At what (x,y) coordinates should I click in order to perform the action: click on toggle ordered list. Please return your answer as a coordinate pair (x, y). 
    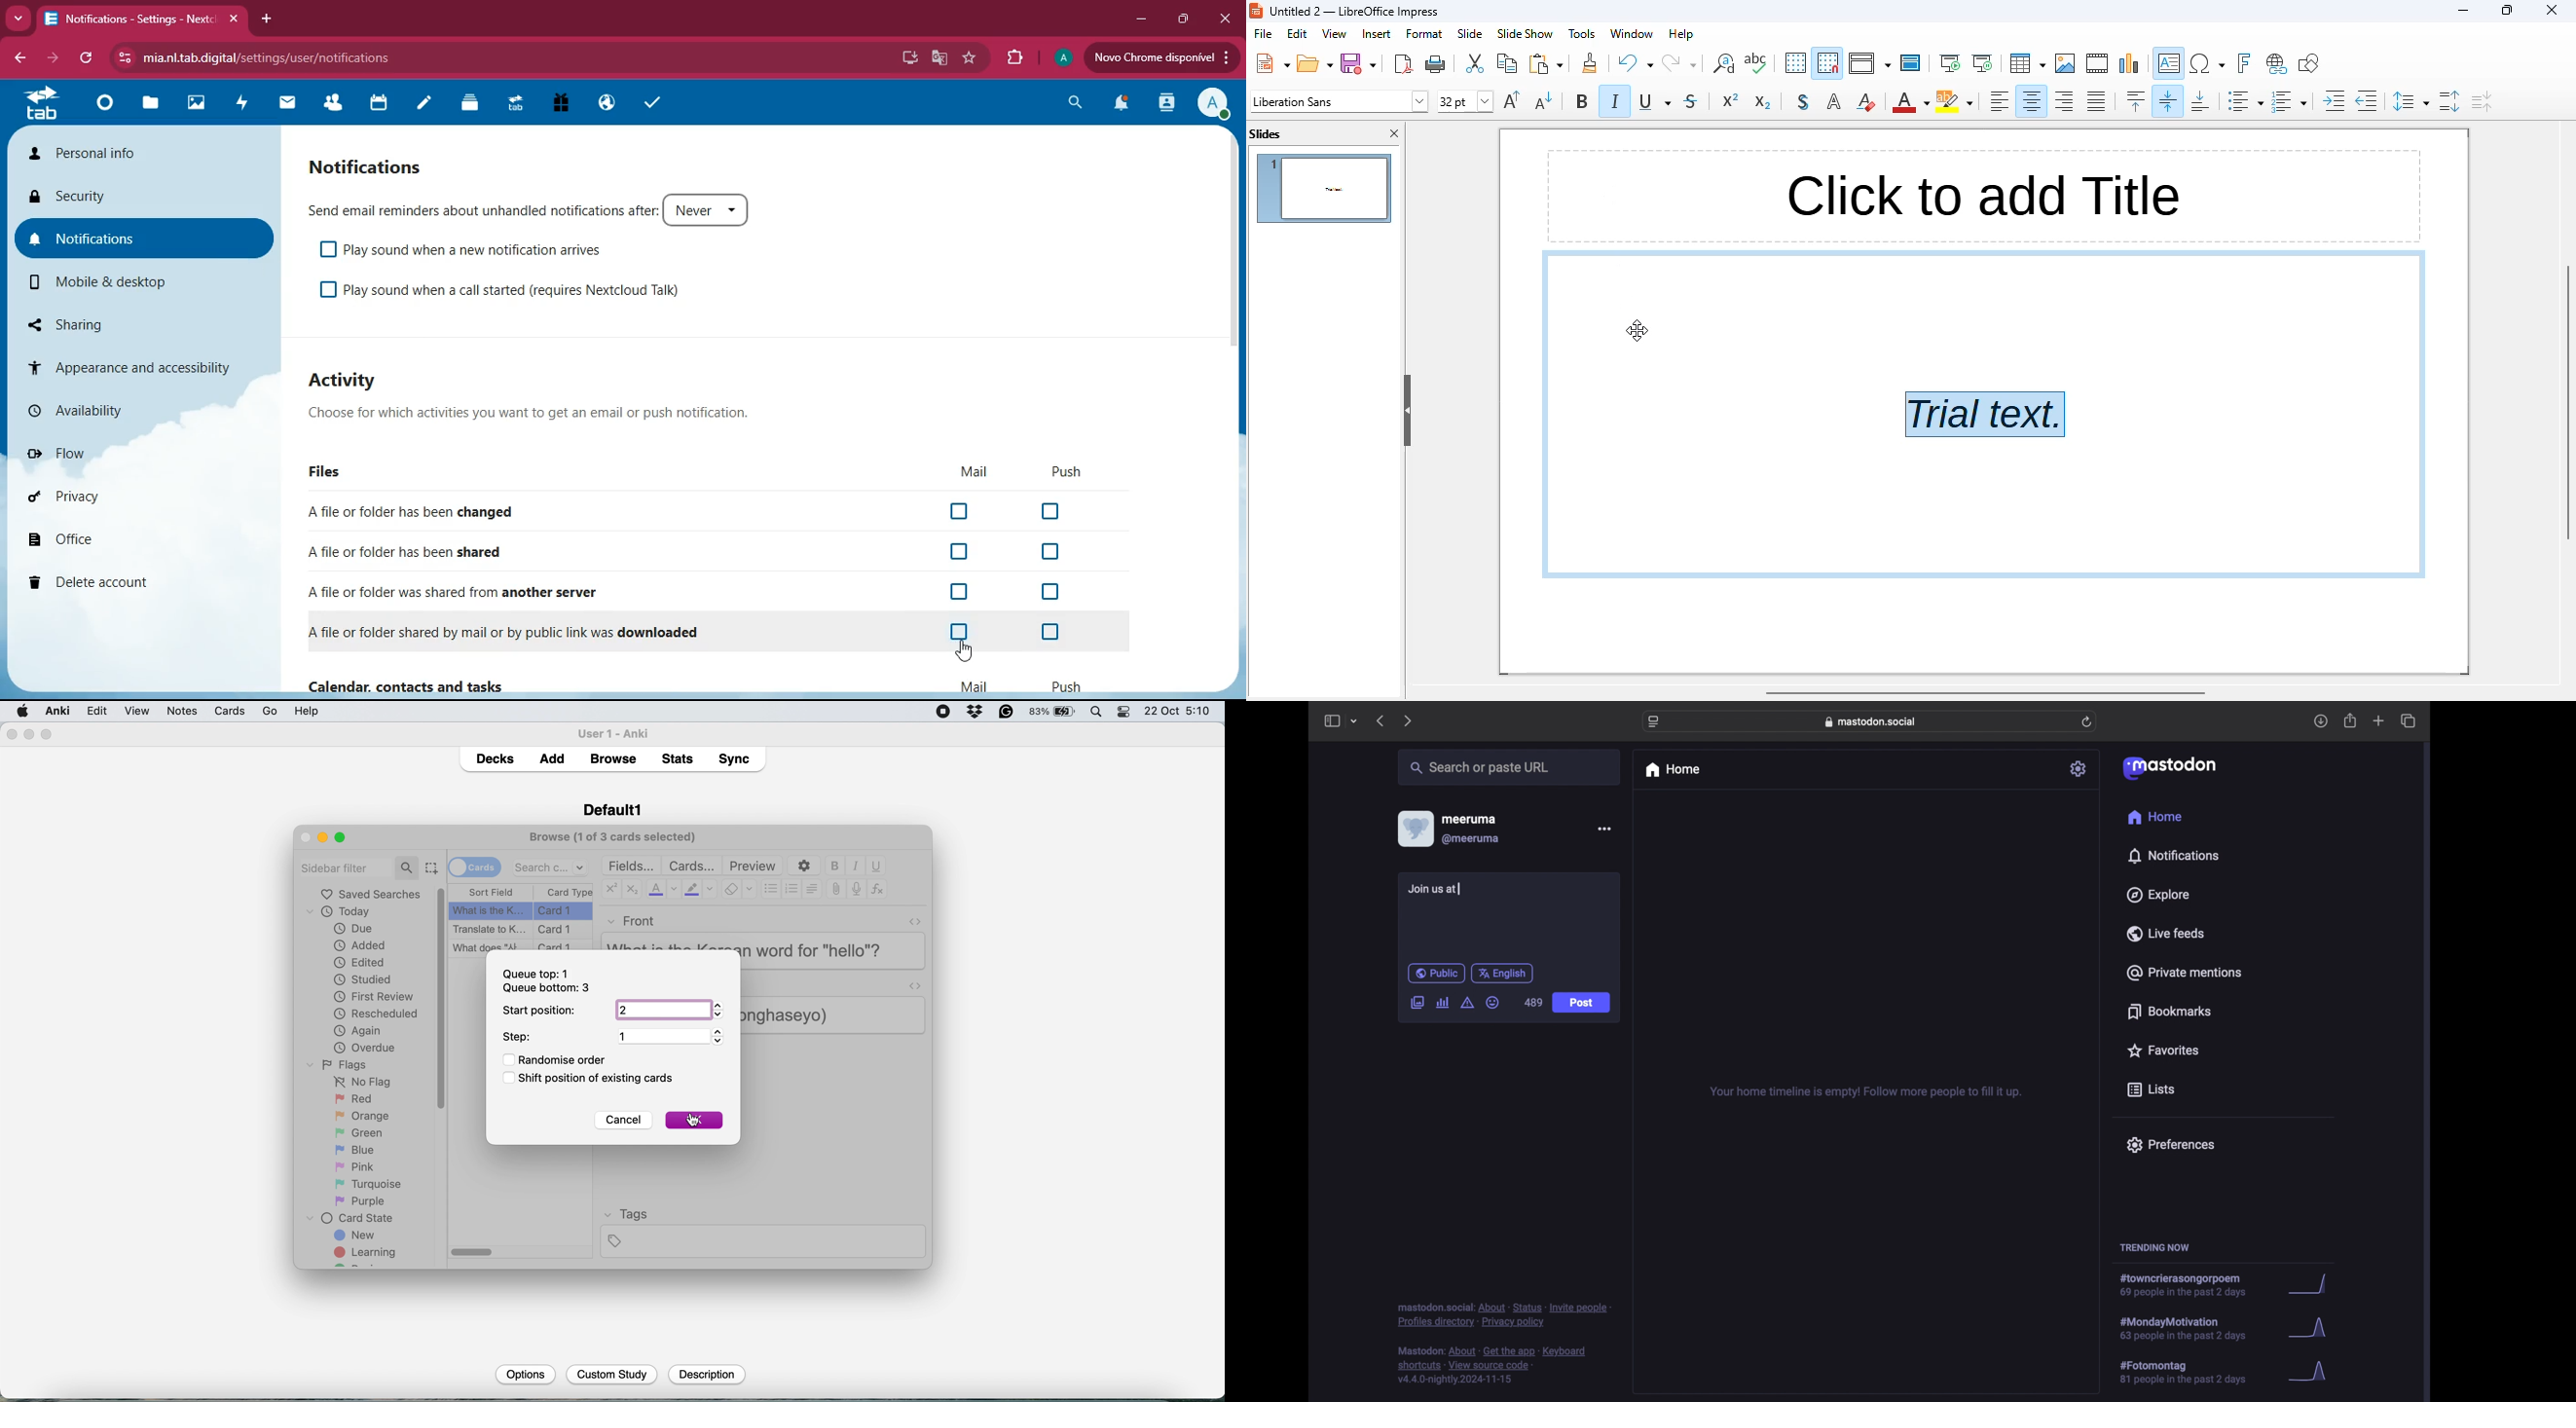
    Looking at the image, I should click on (2289, 101).